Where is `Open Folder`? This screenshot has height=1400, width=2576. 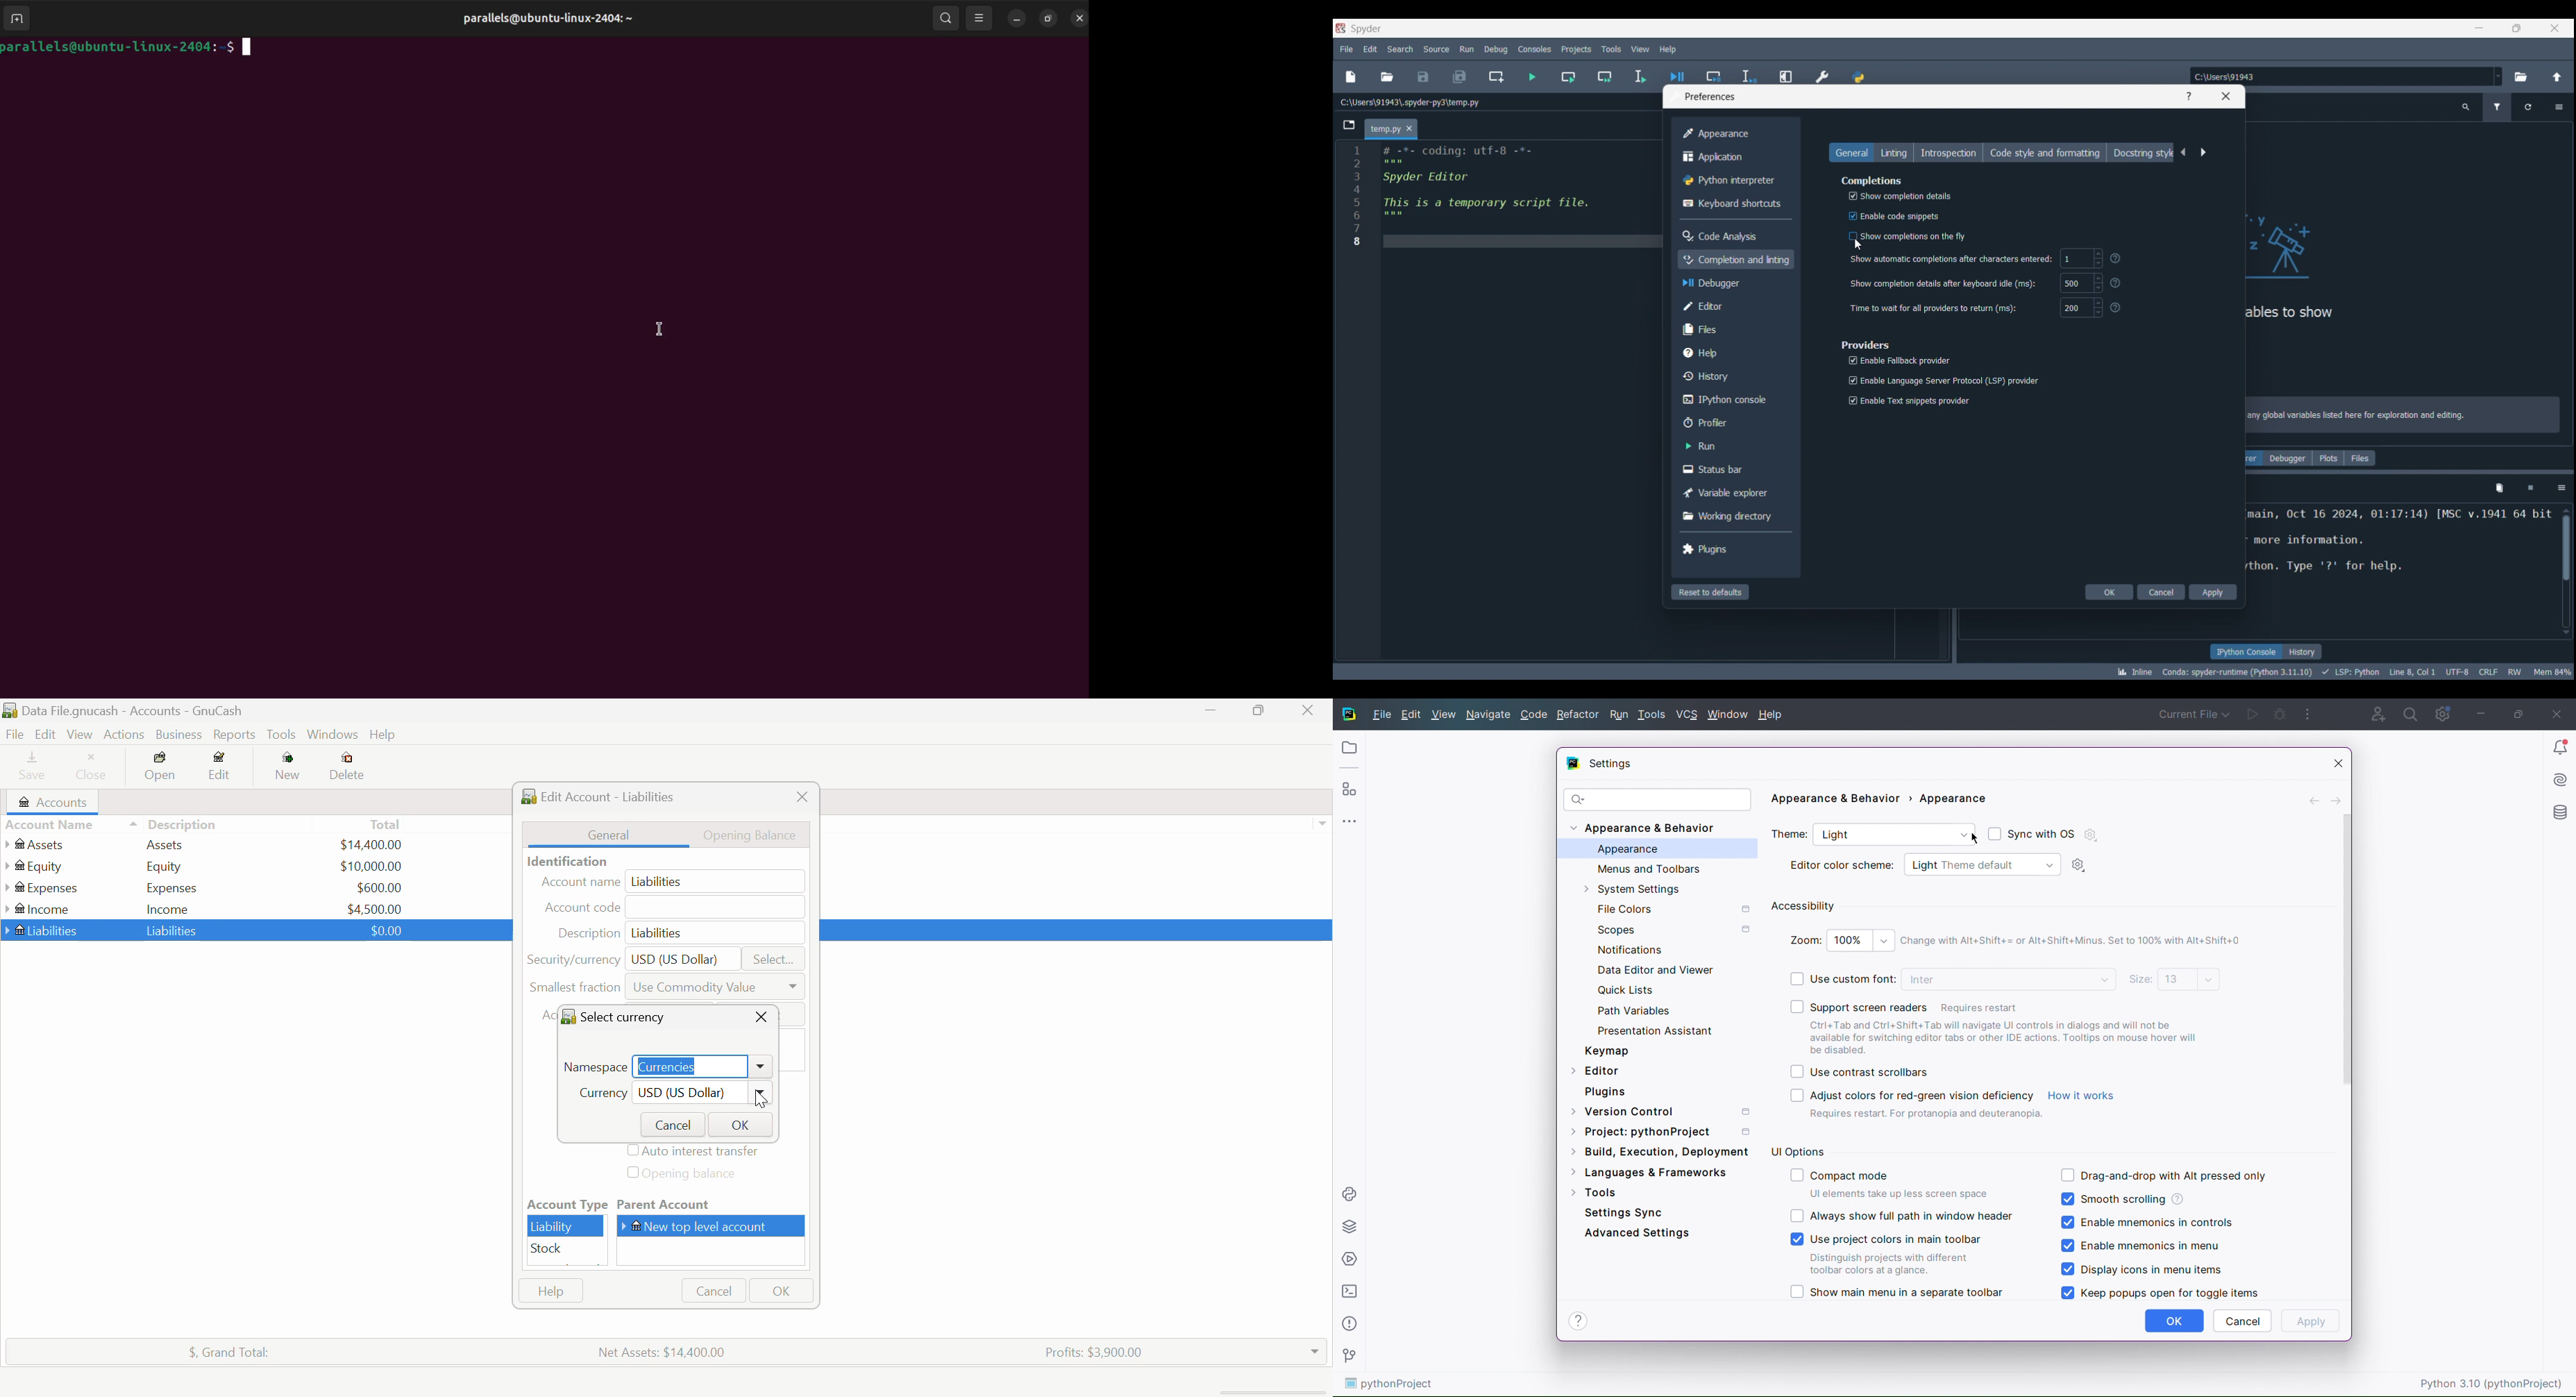 Open Folder is located at coordinates (1348, 748).